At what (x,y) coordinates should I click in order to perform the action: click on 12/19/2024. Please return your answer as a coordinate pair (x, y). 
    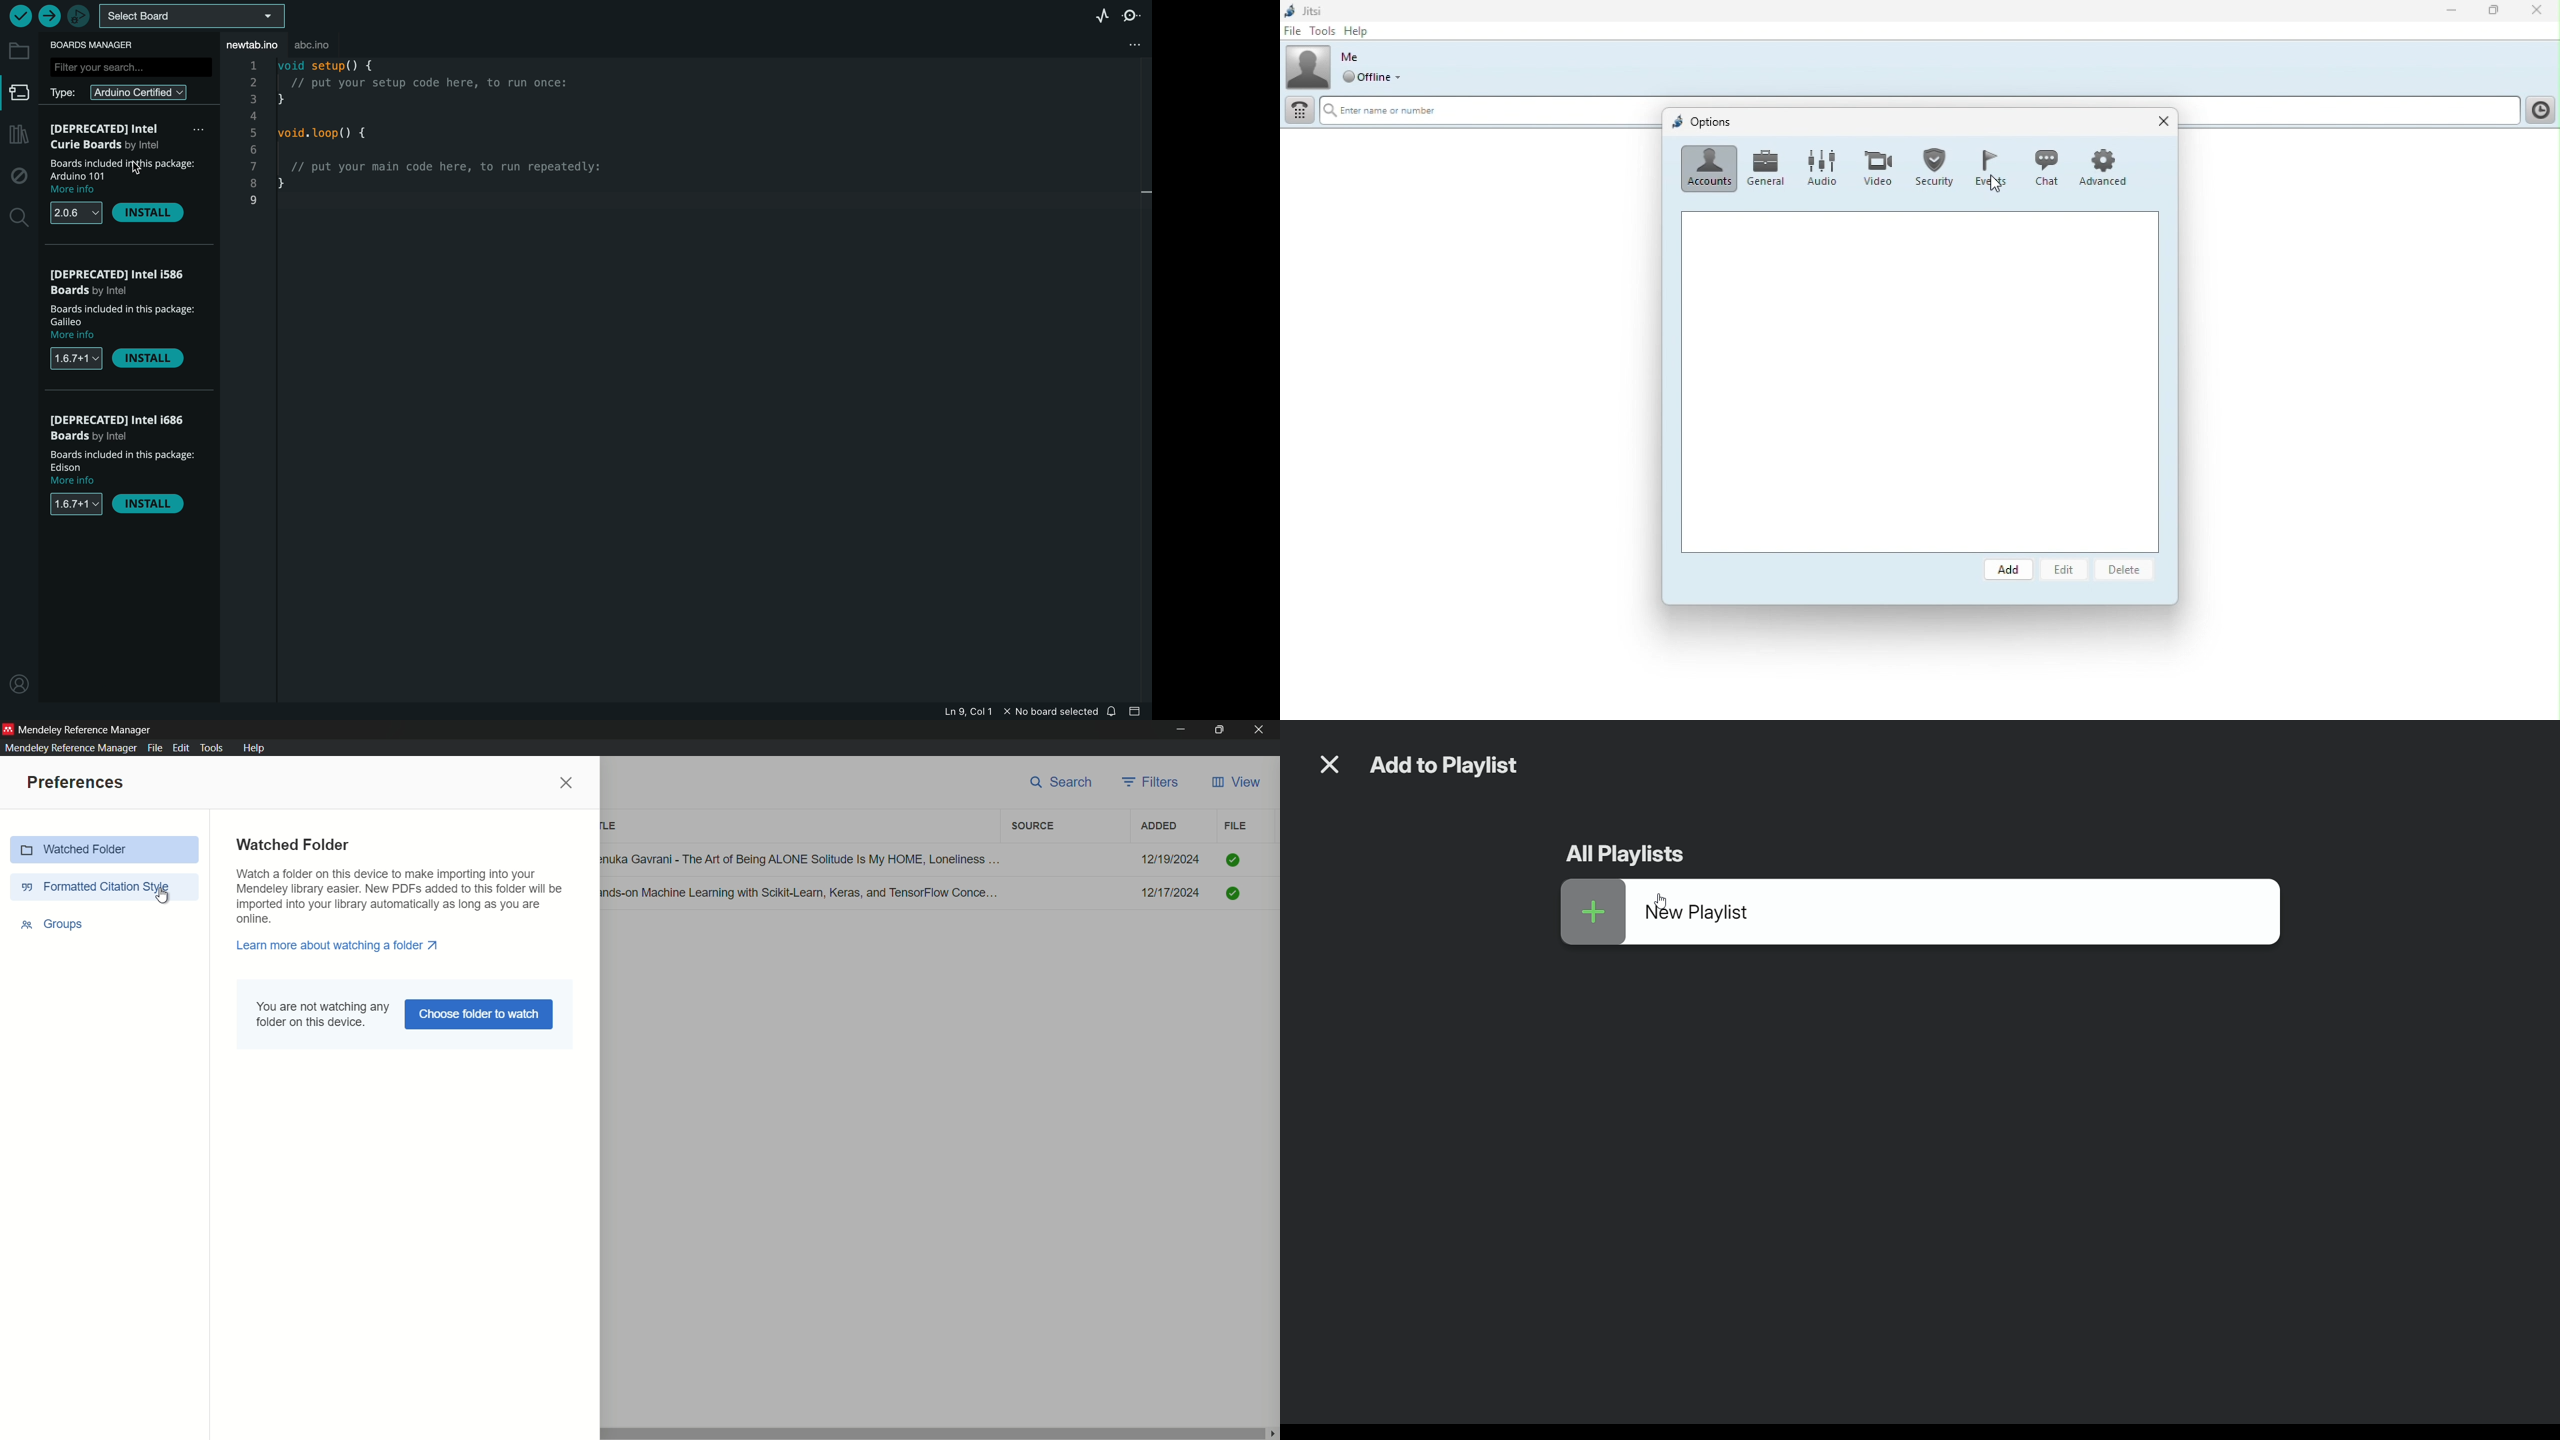
    Looking at the image, I should click on (1171, 859).